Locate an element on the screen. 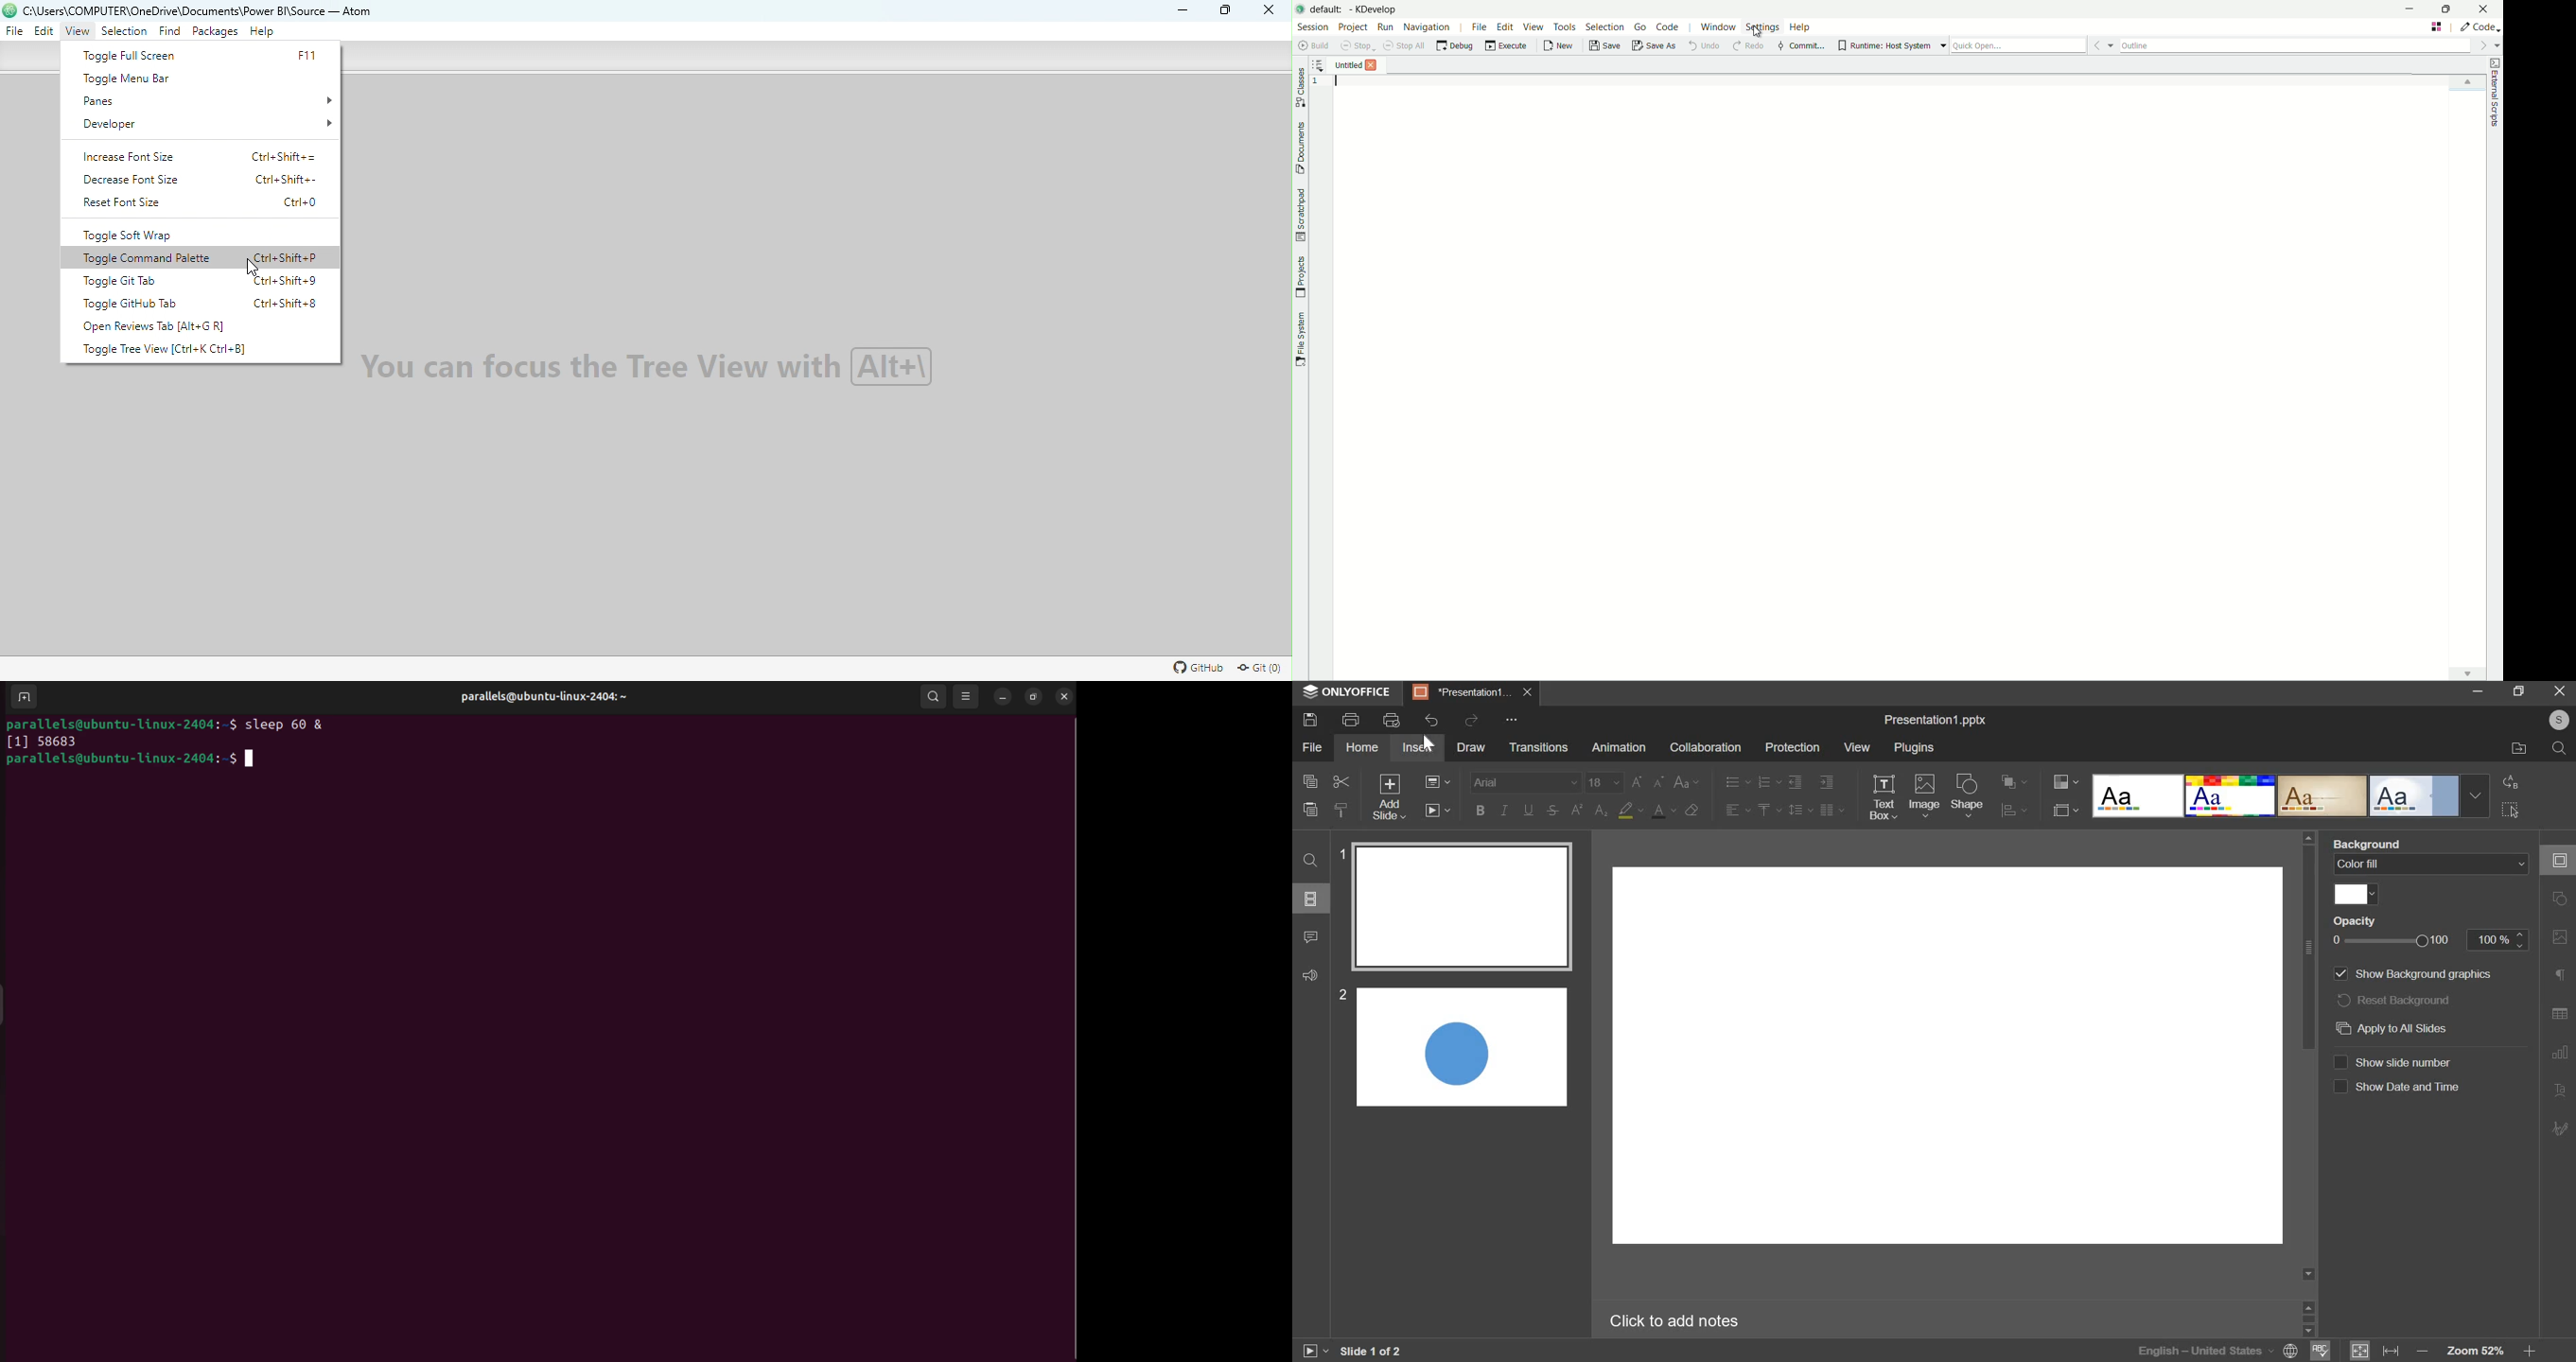 Image resolution: width=2576 pixels, height=1372 pixels. maximize is located at coordinates (2520, 690).